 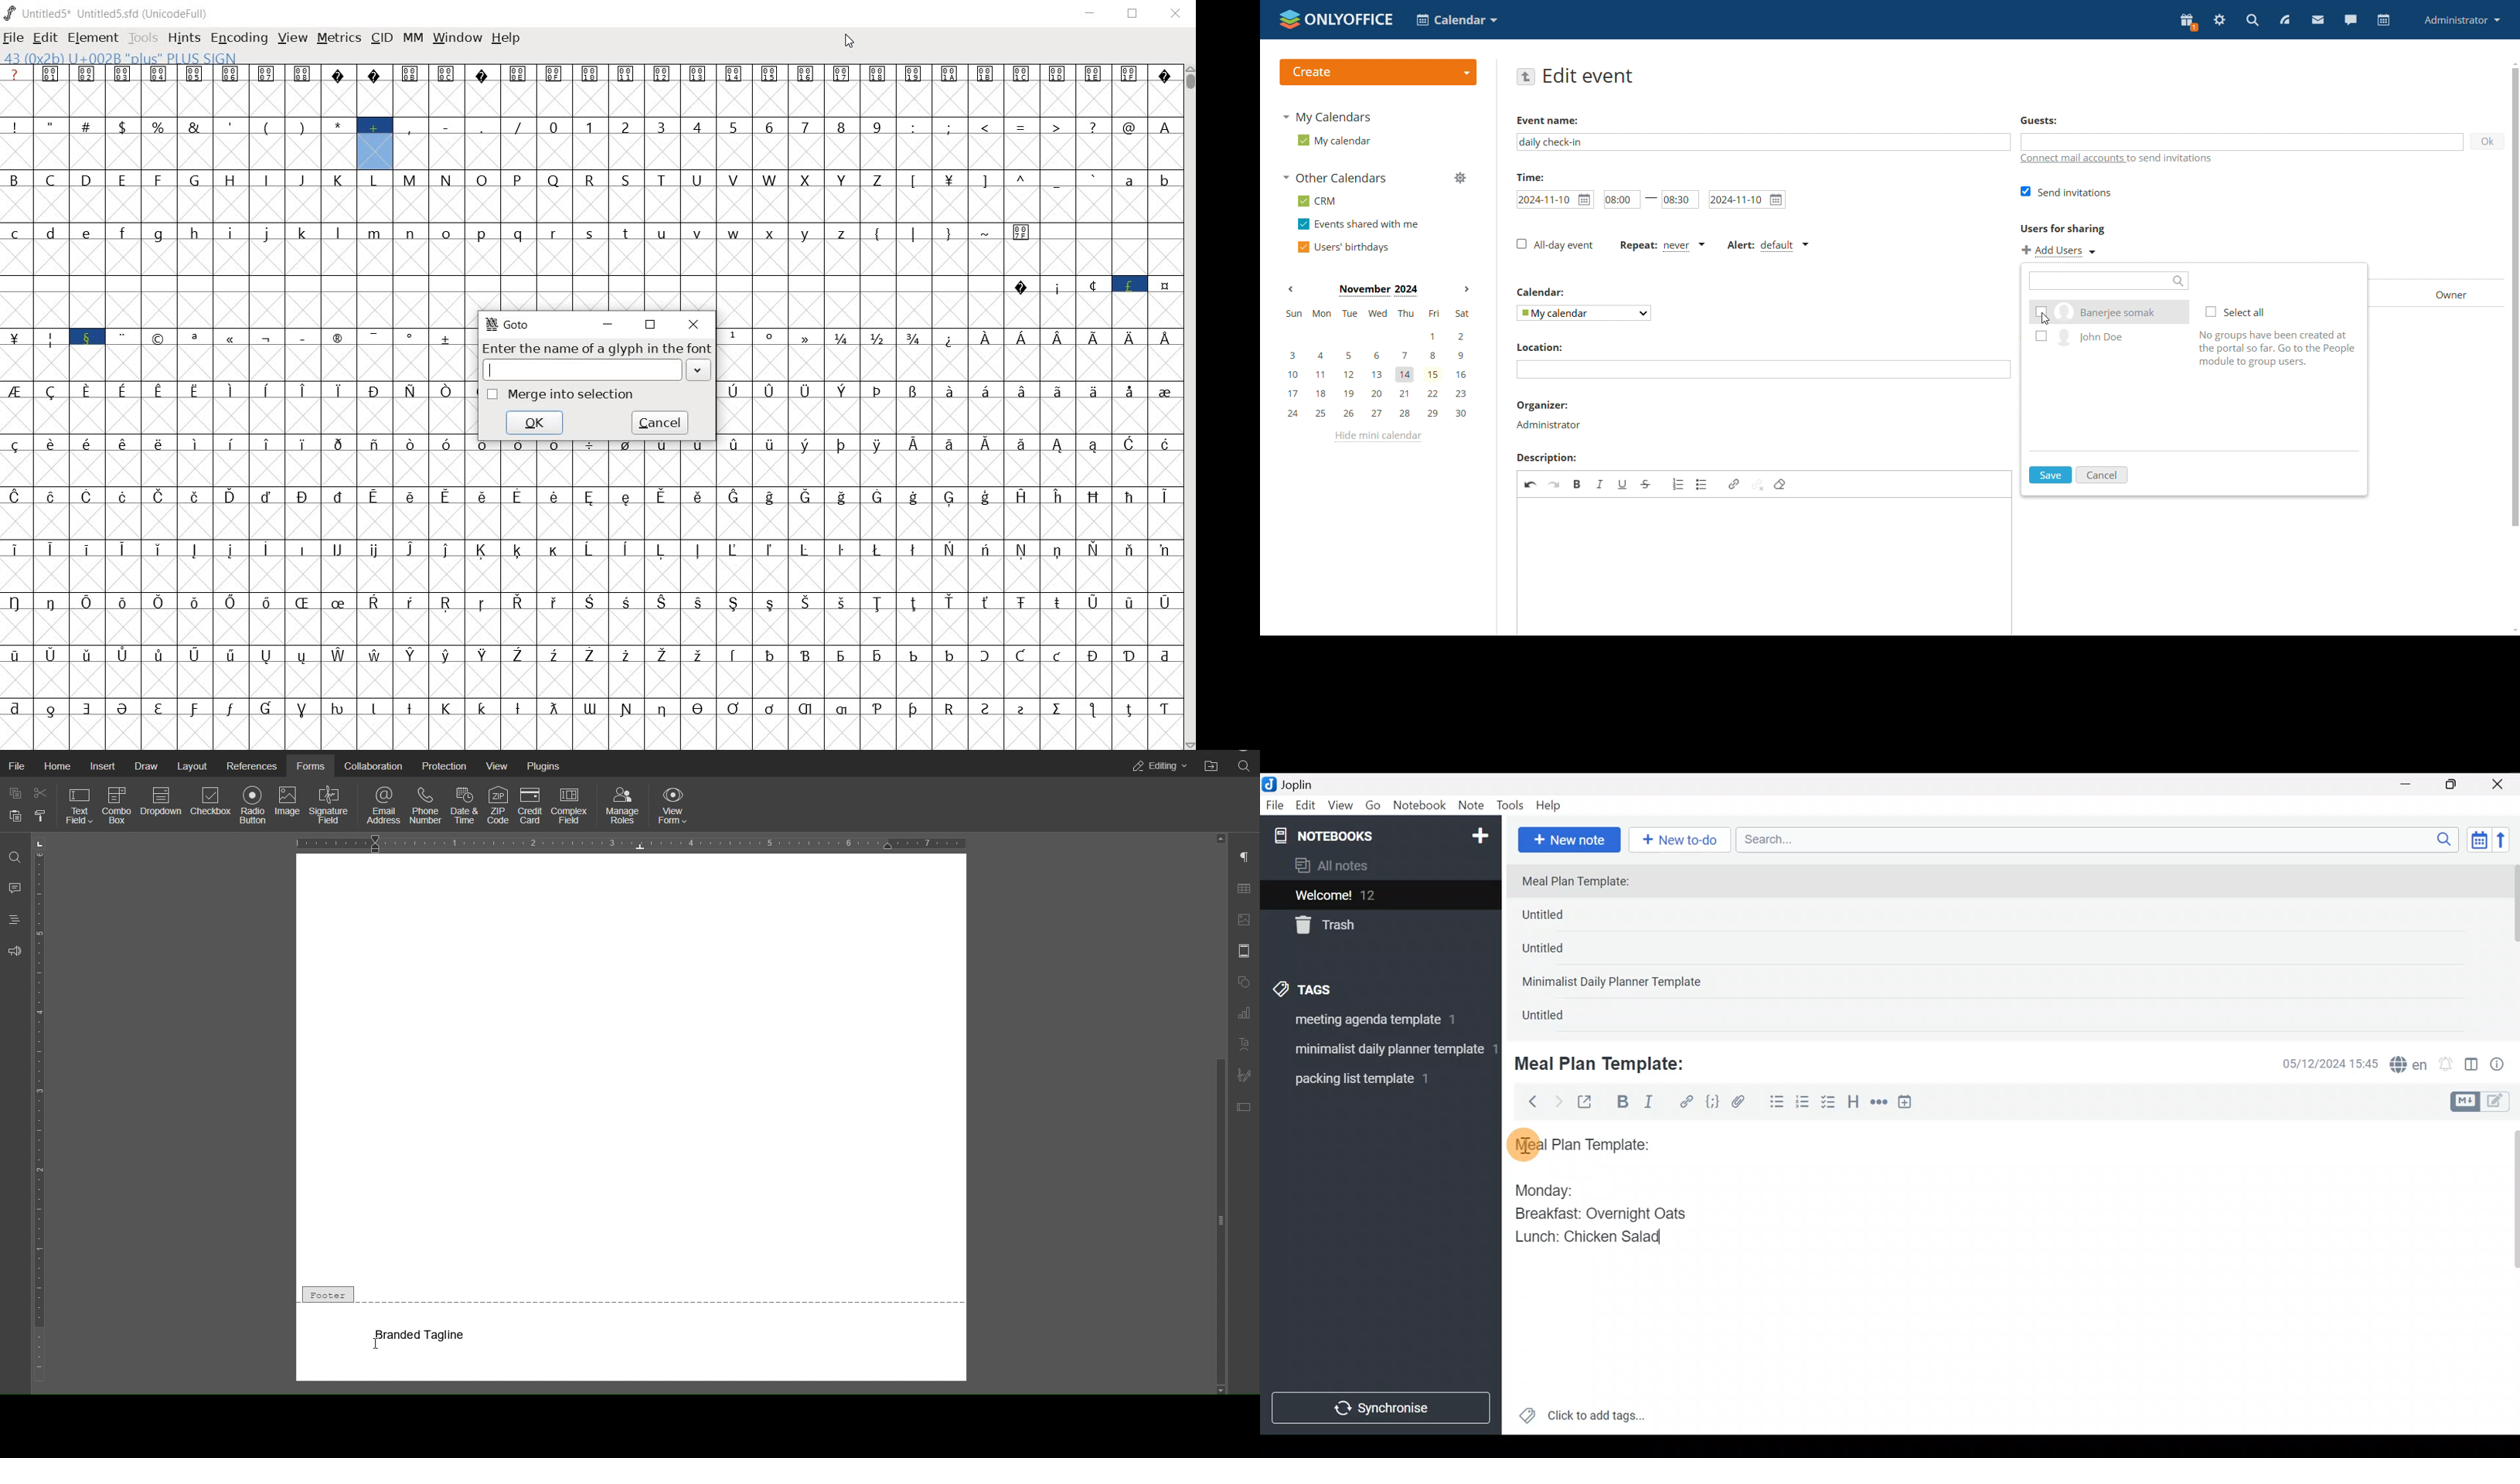 I want to click on event name:, so click(x=1559, y=118).